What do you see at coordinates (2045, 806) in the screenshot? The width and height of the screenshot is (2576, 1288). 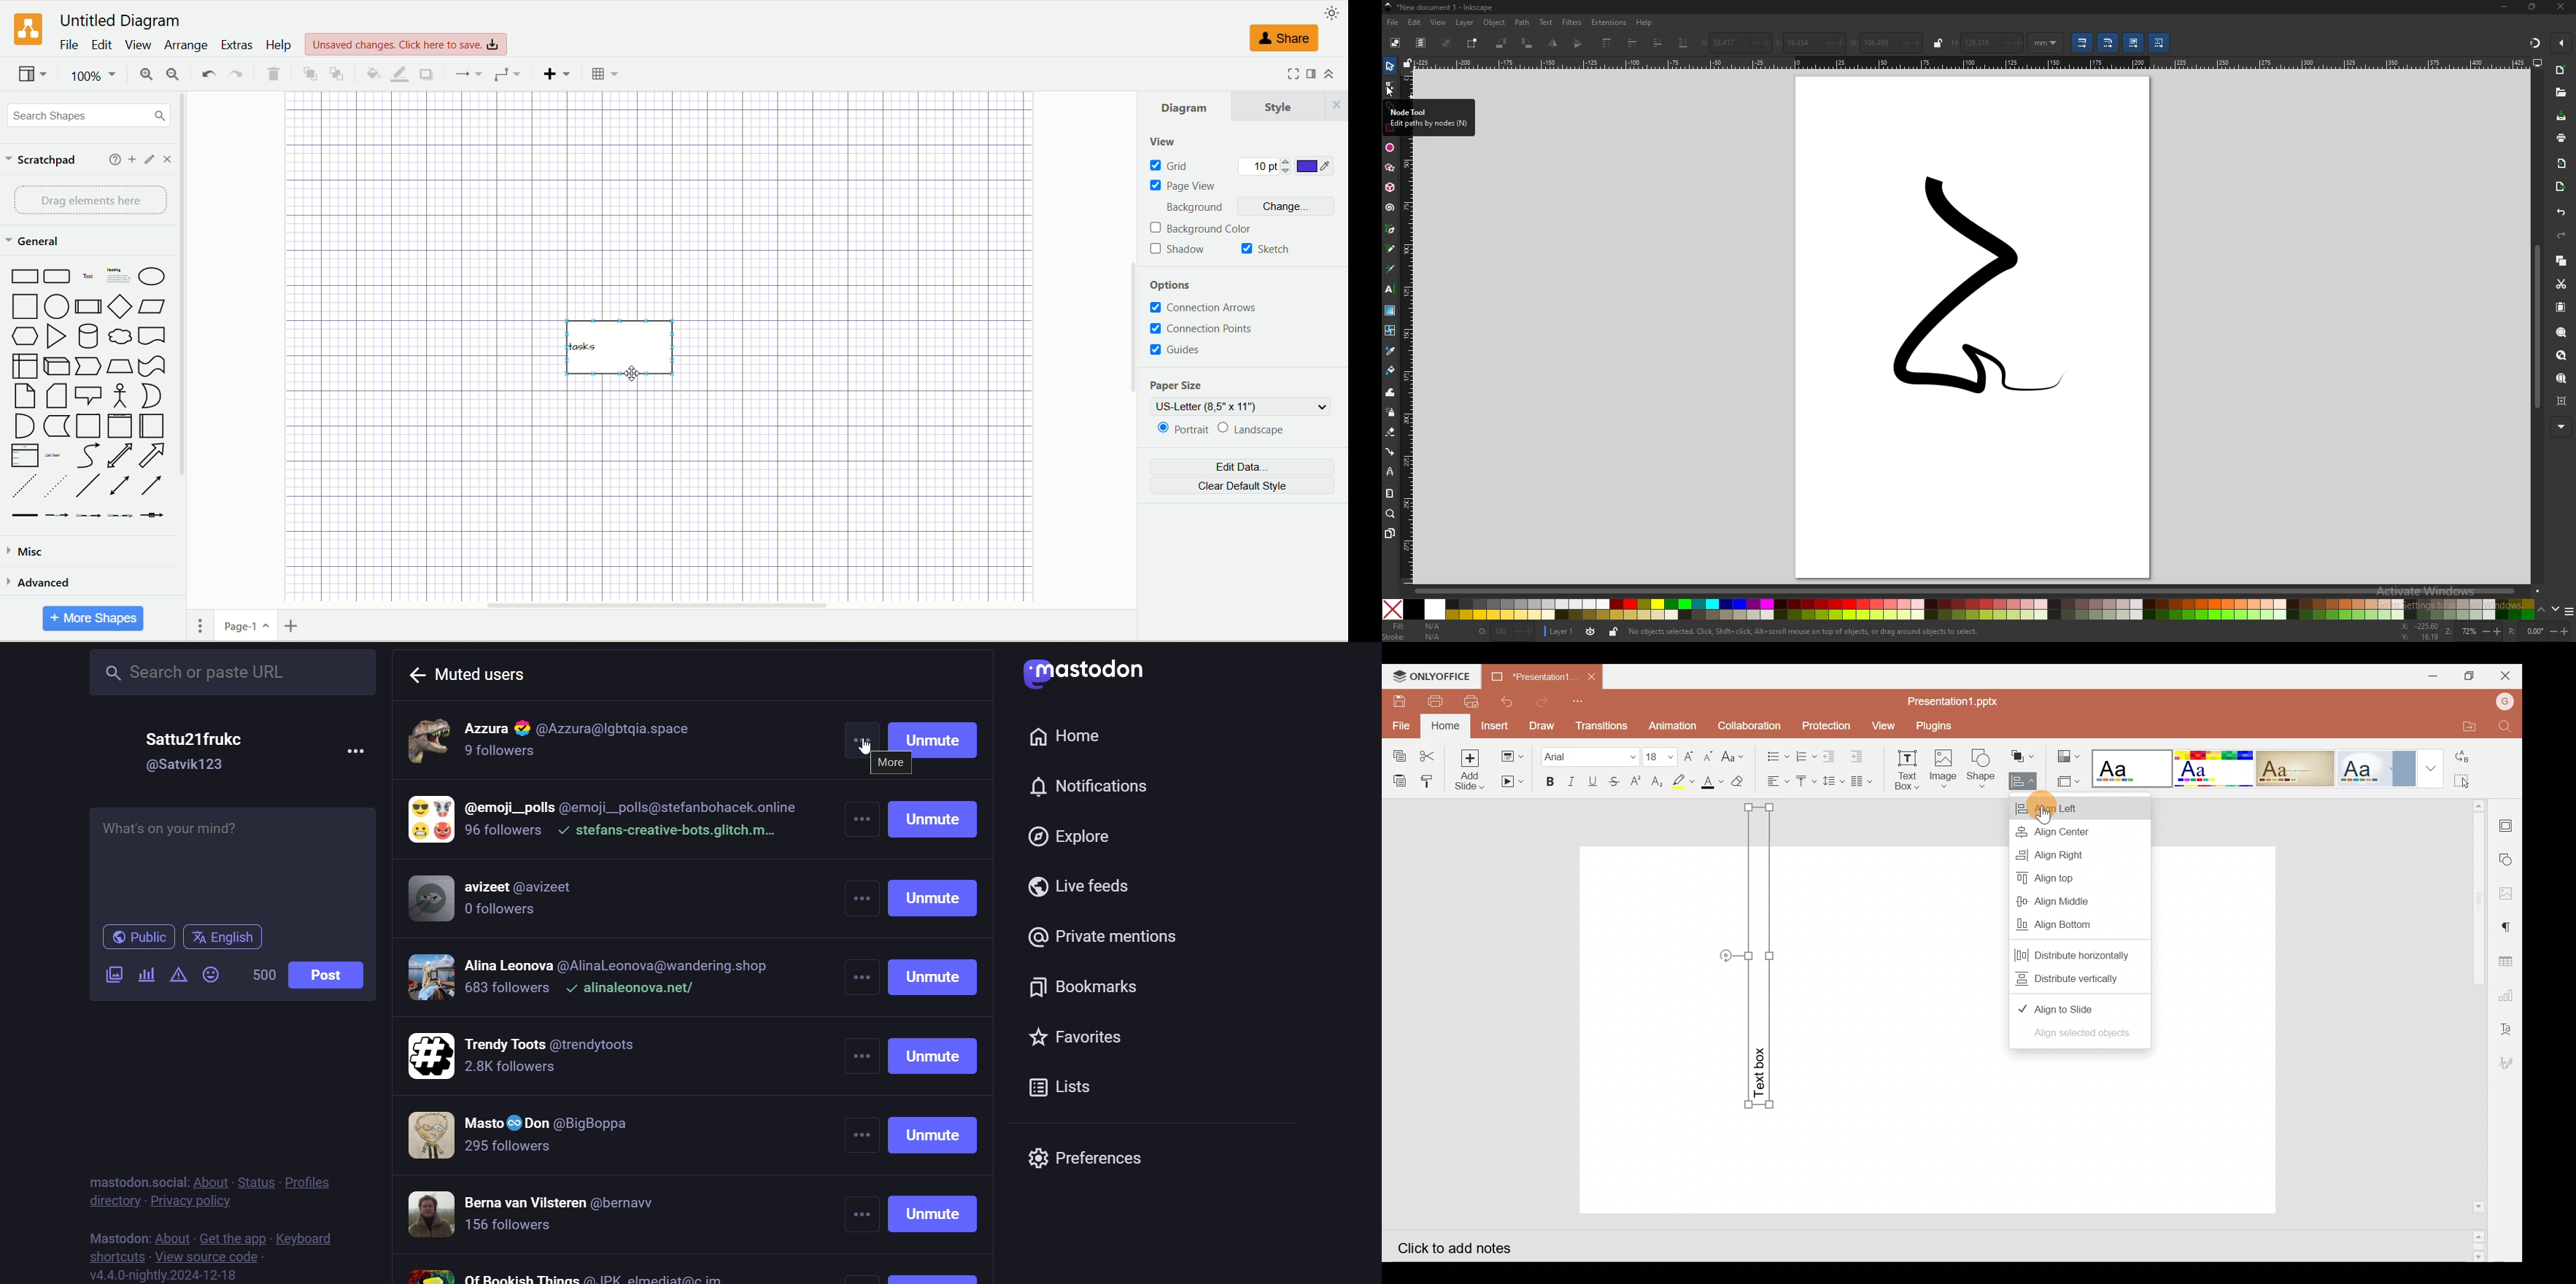 I see `Cursor on align left` at bounding box center [2045, 806].